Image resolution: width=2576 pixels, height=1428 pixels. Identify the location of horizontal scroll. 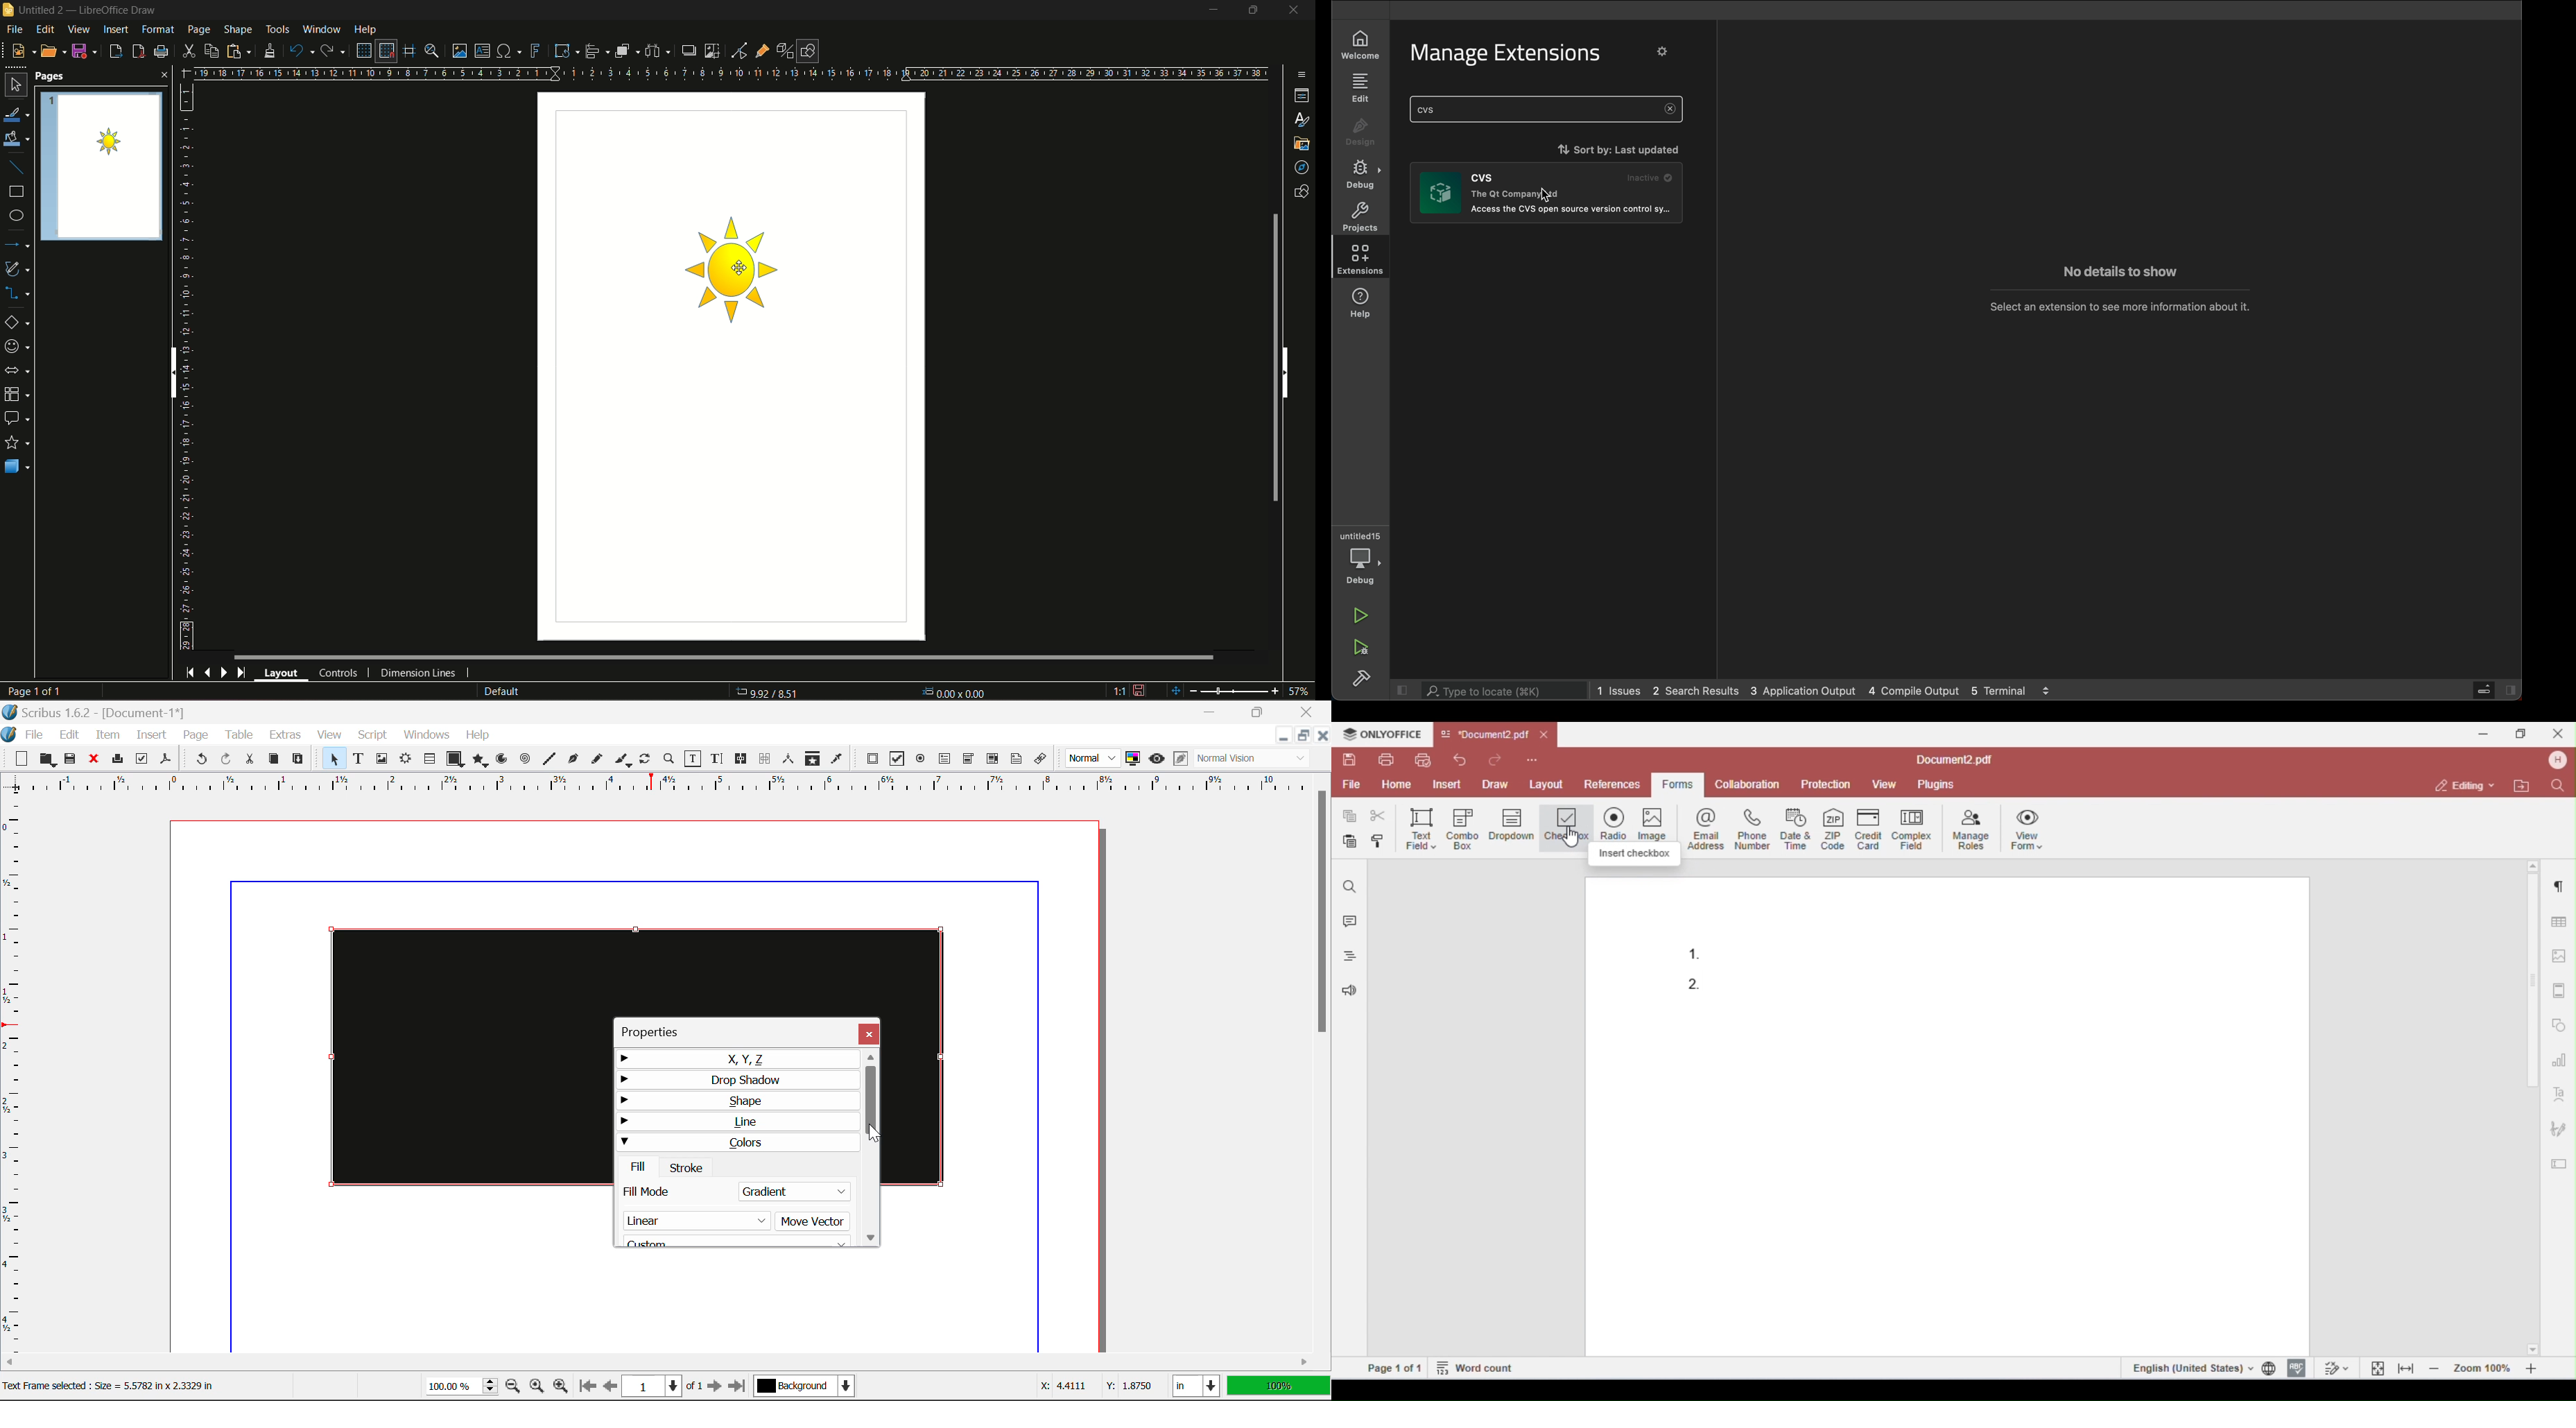
(1288, 371).